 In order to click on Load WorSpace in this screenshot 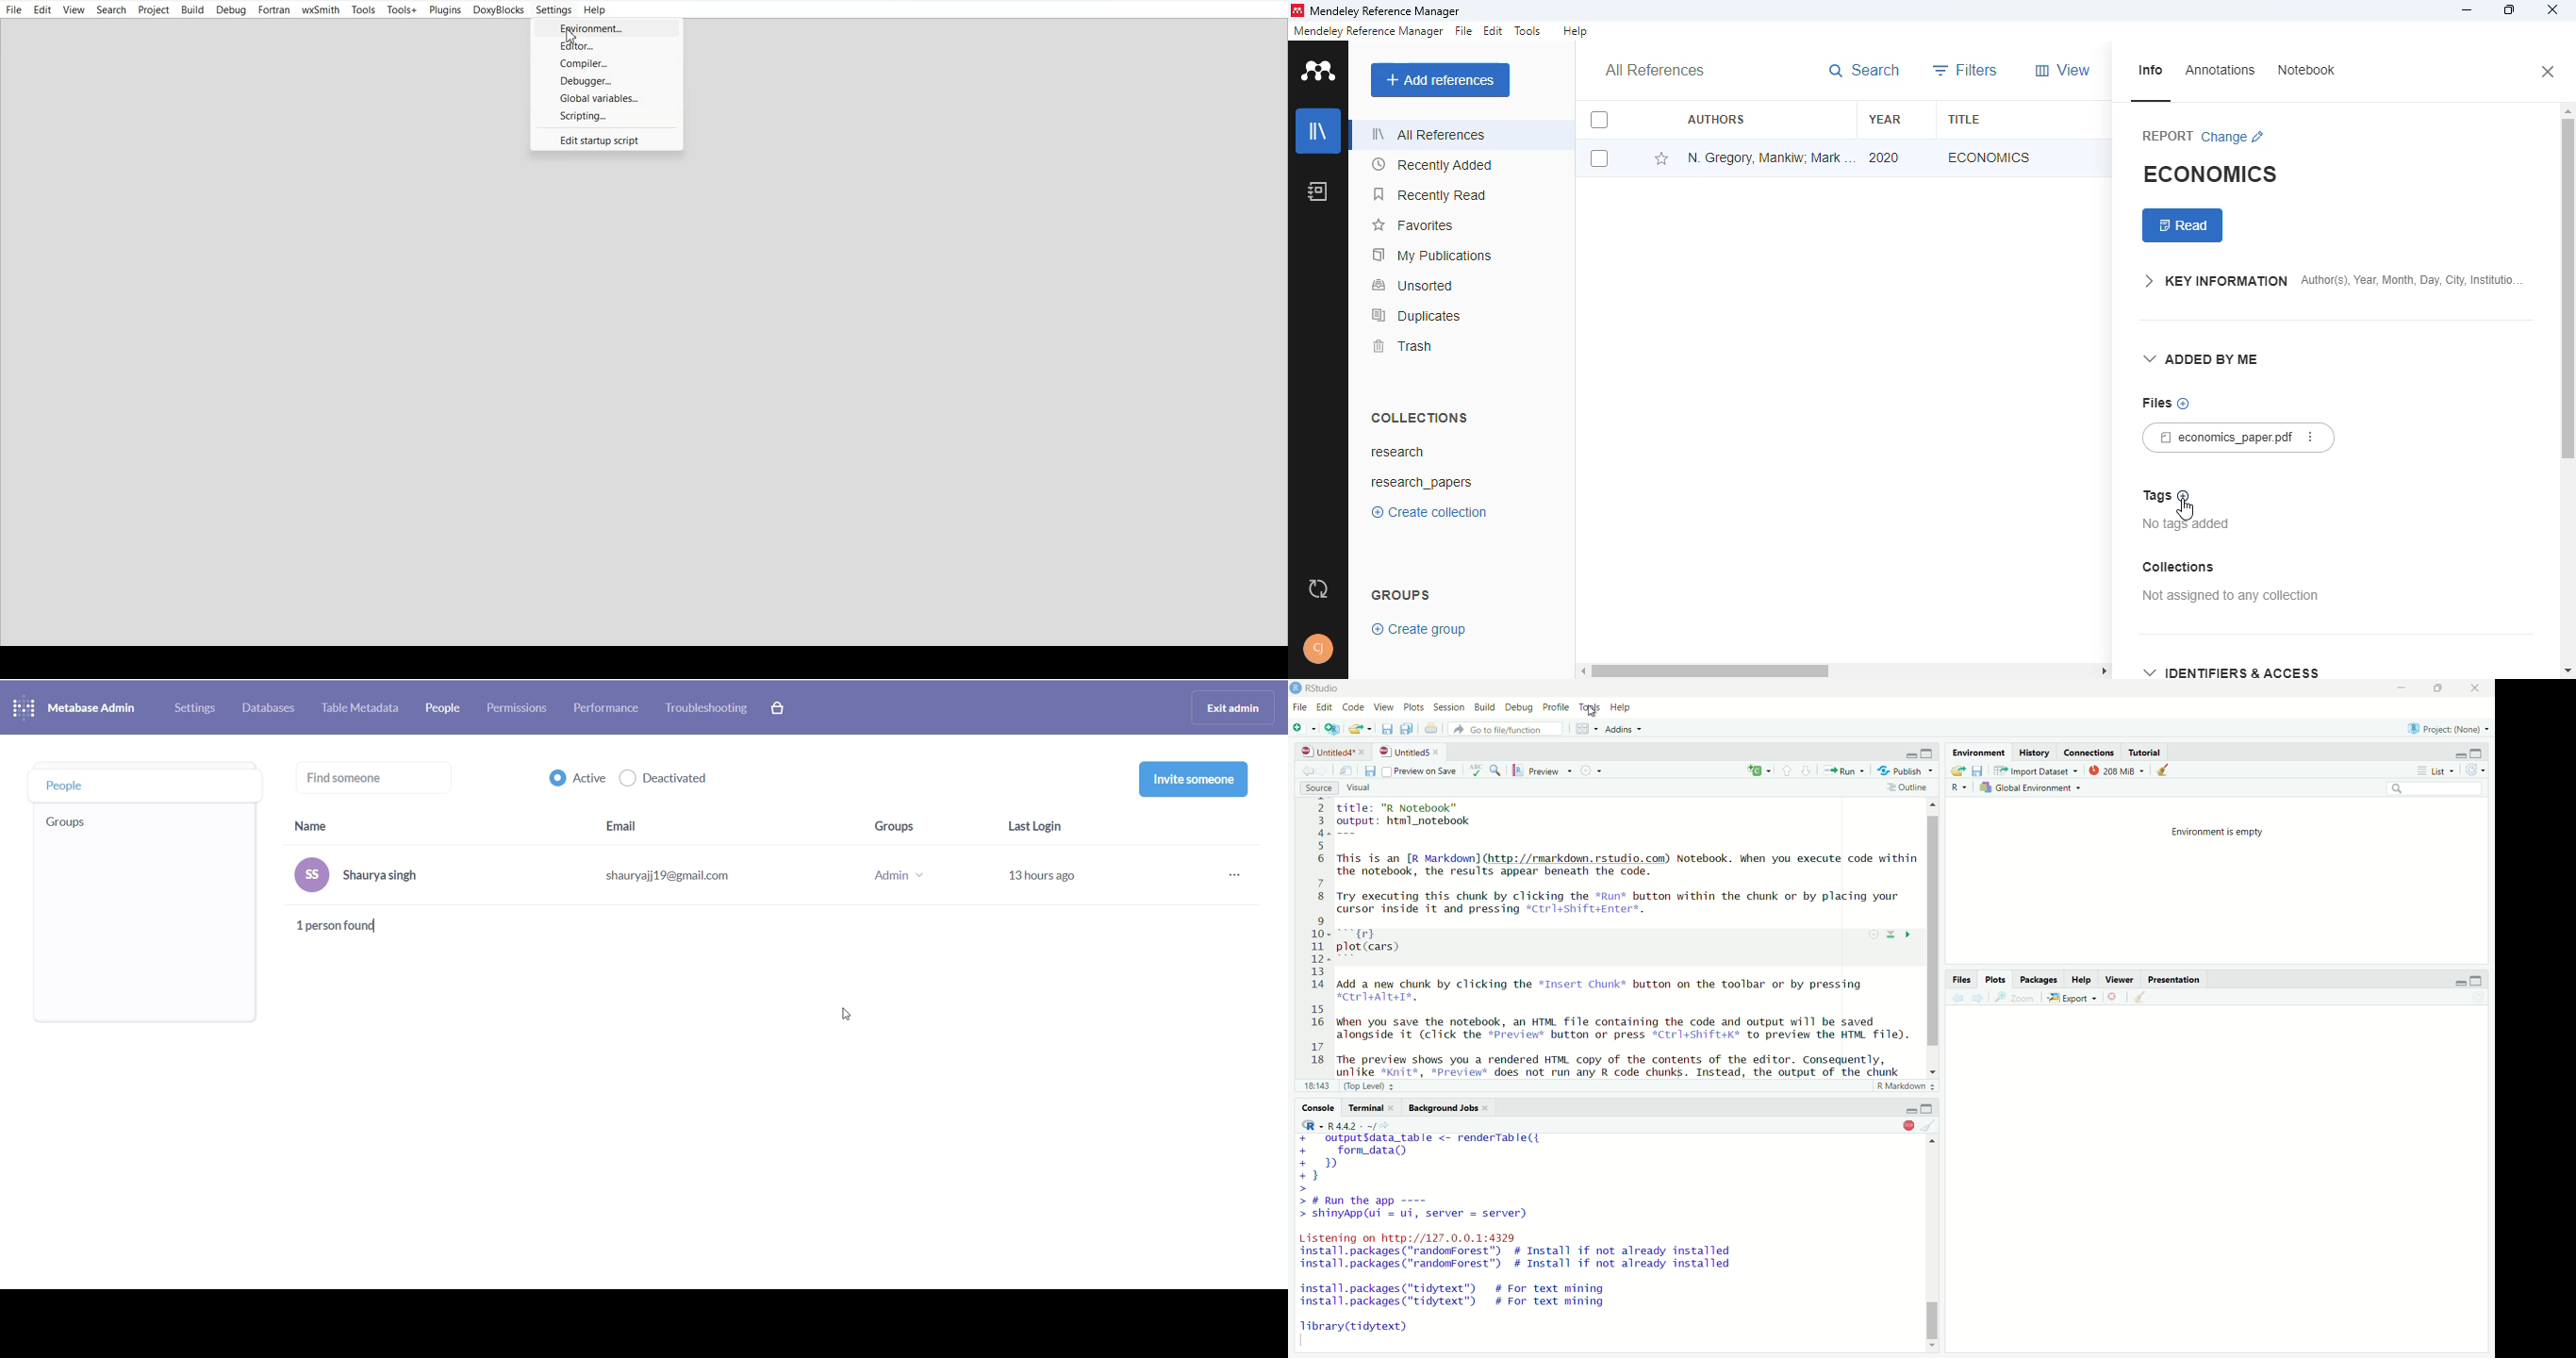, I will do `click(1957, 770)`.